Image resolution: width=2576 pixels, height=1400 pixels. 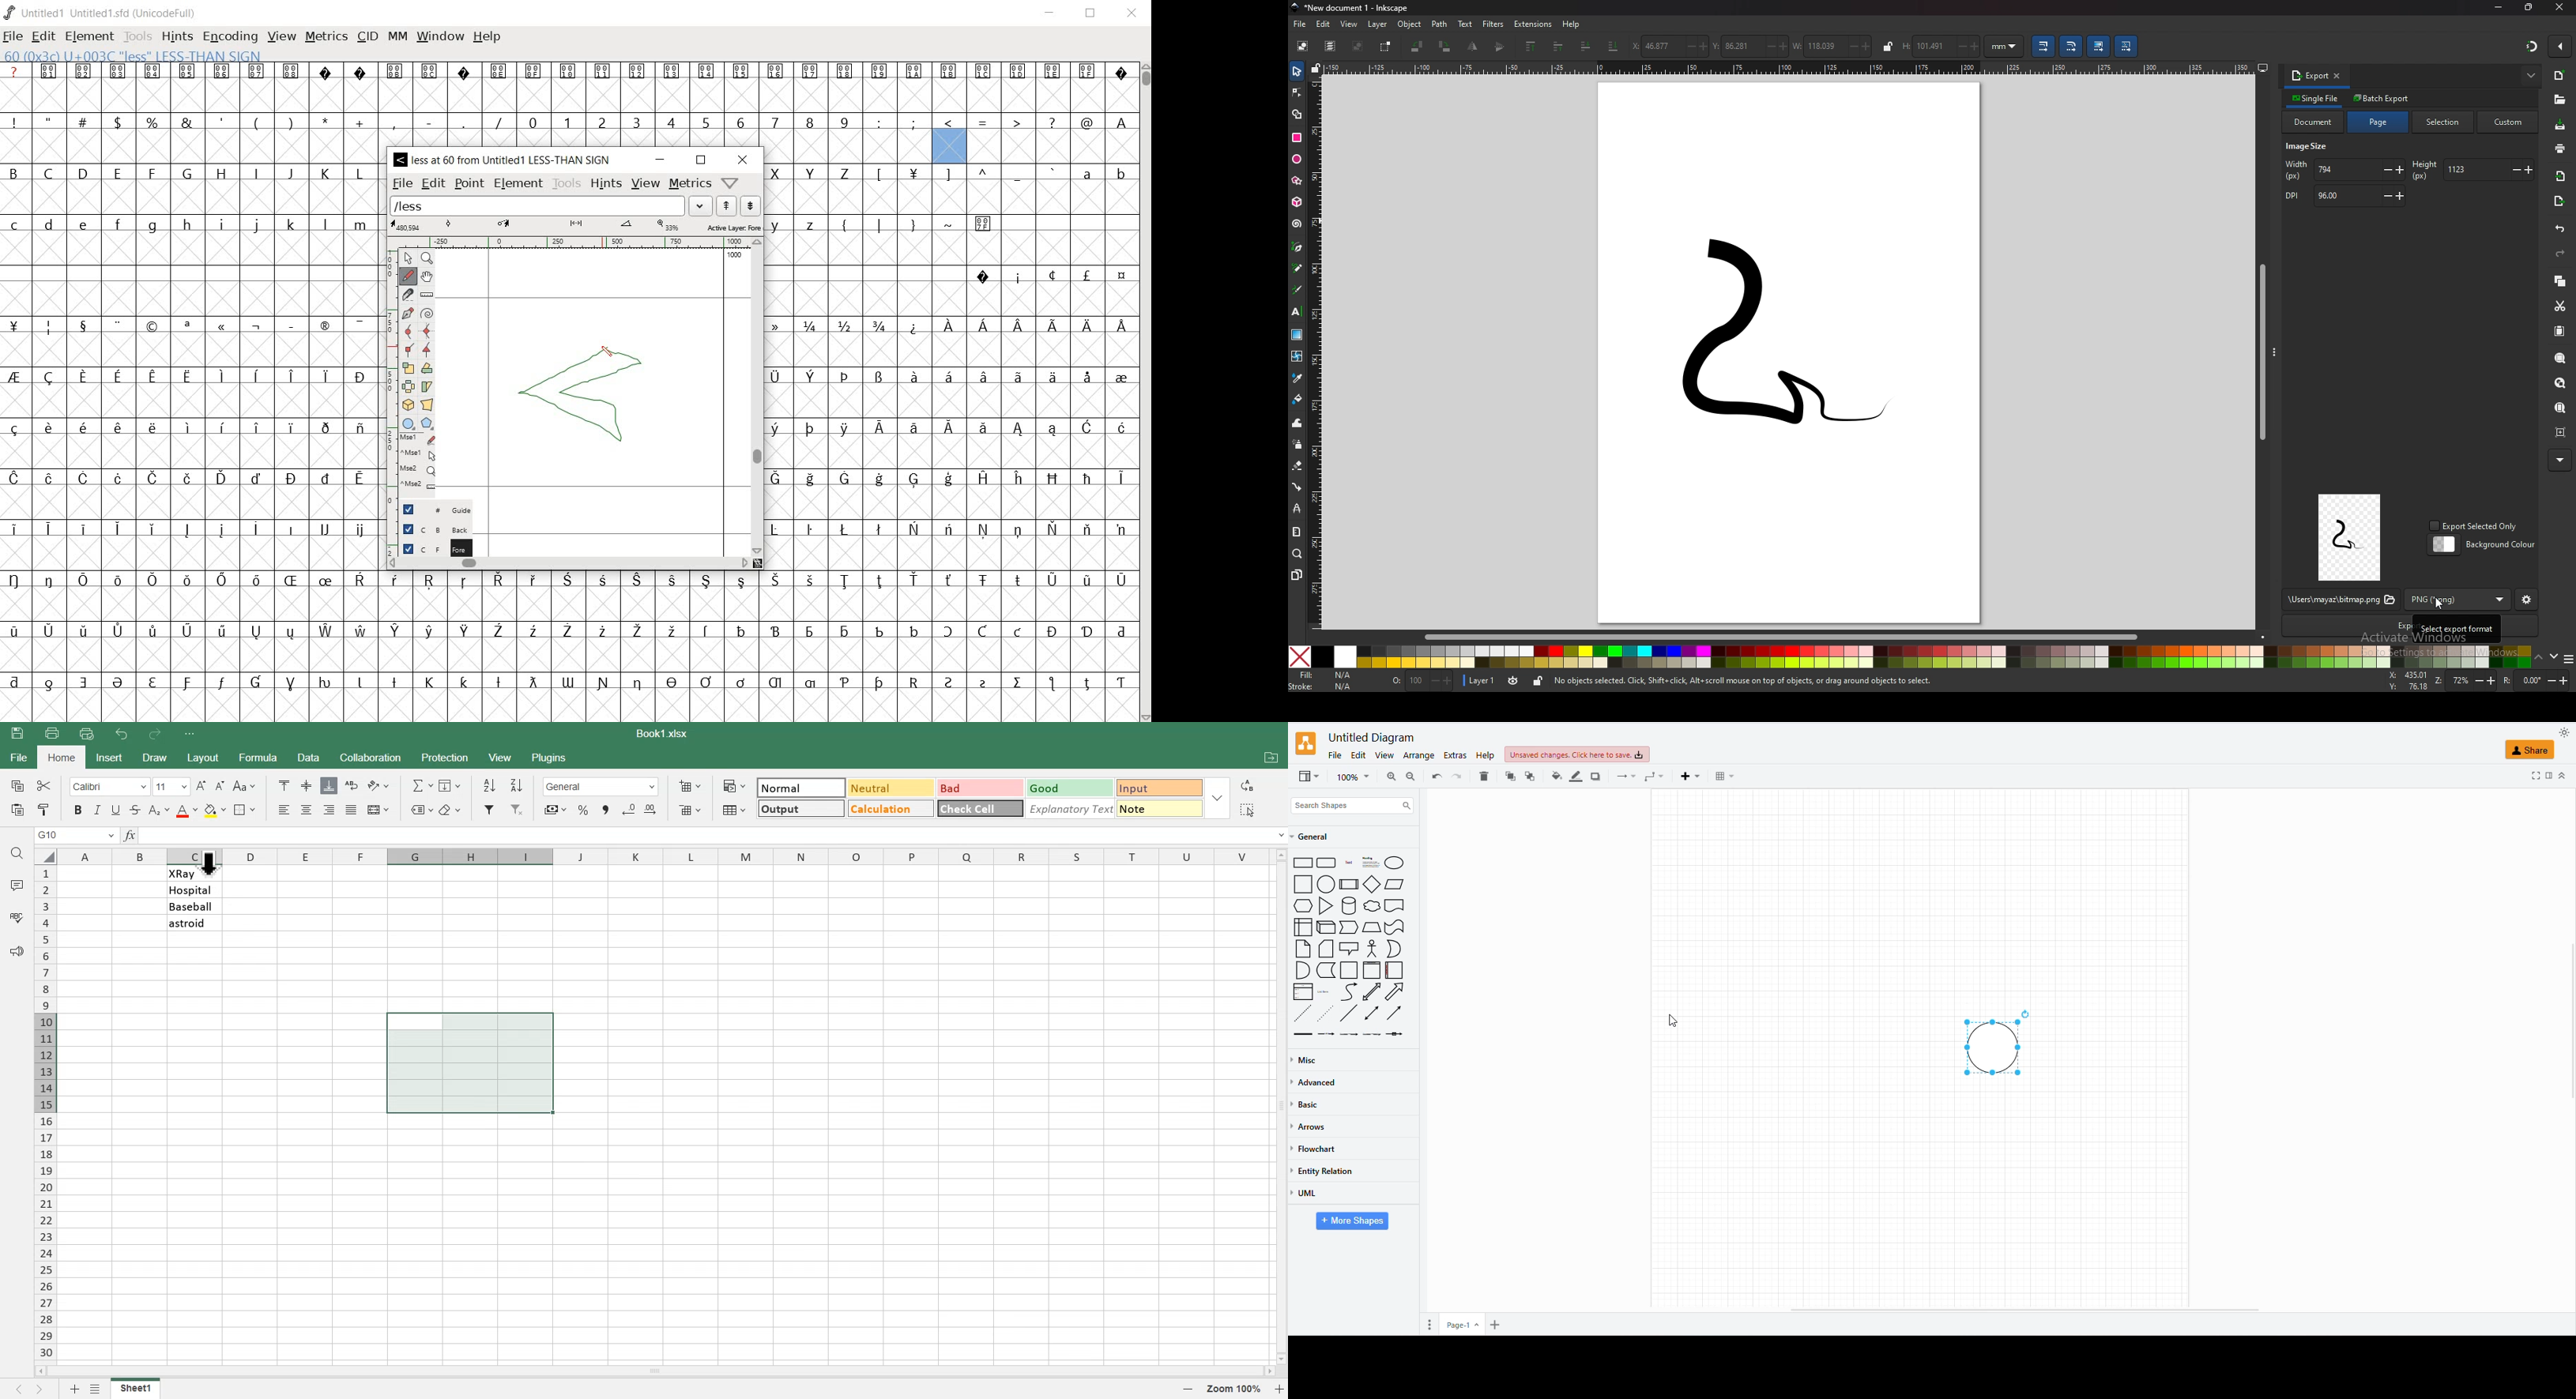 What do you see at coordinates (615, 355) in the screenshot?
I see `pen tool/cursor location` at bounding box center [615, 355].